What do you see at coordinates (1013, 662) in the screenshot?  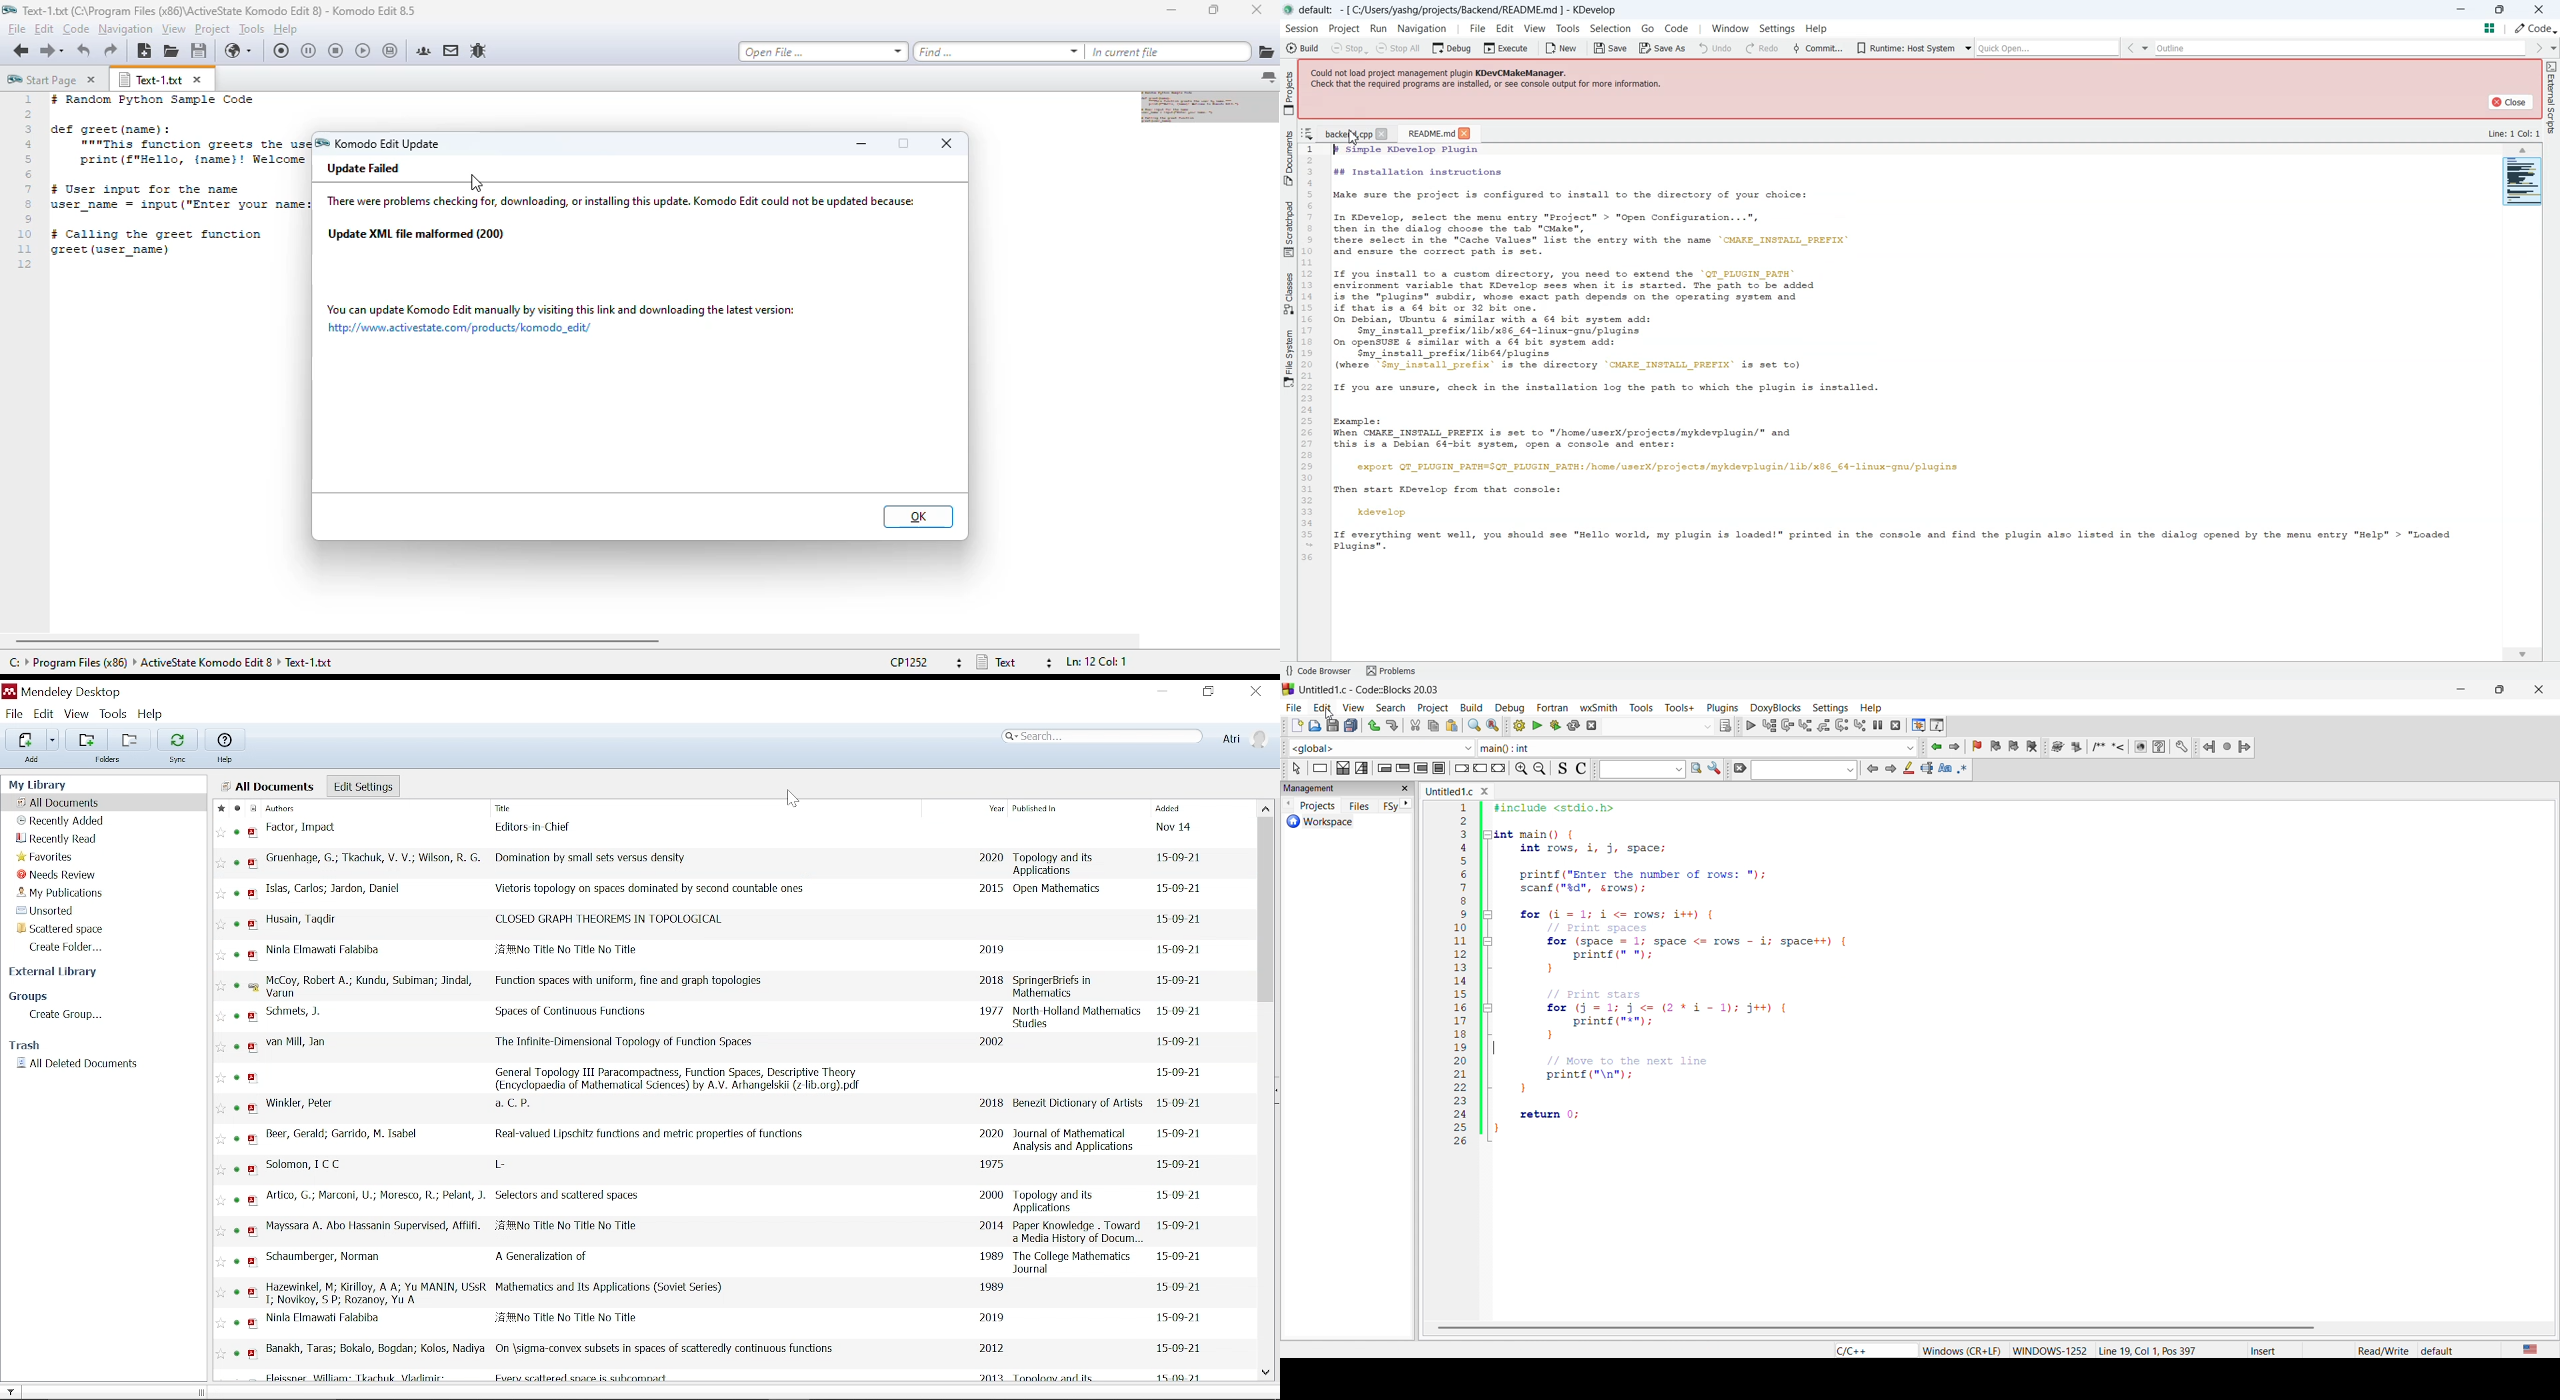 I see `file type` at bounding box center [1013, 662].